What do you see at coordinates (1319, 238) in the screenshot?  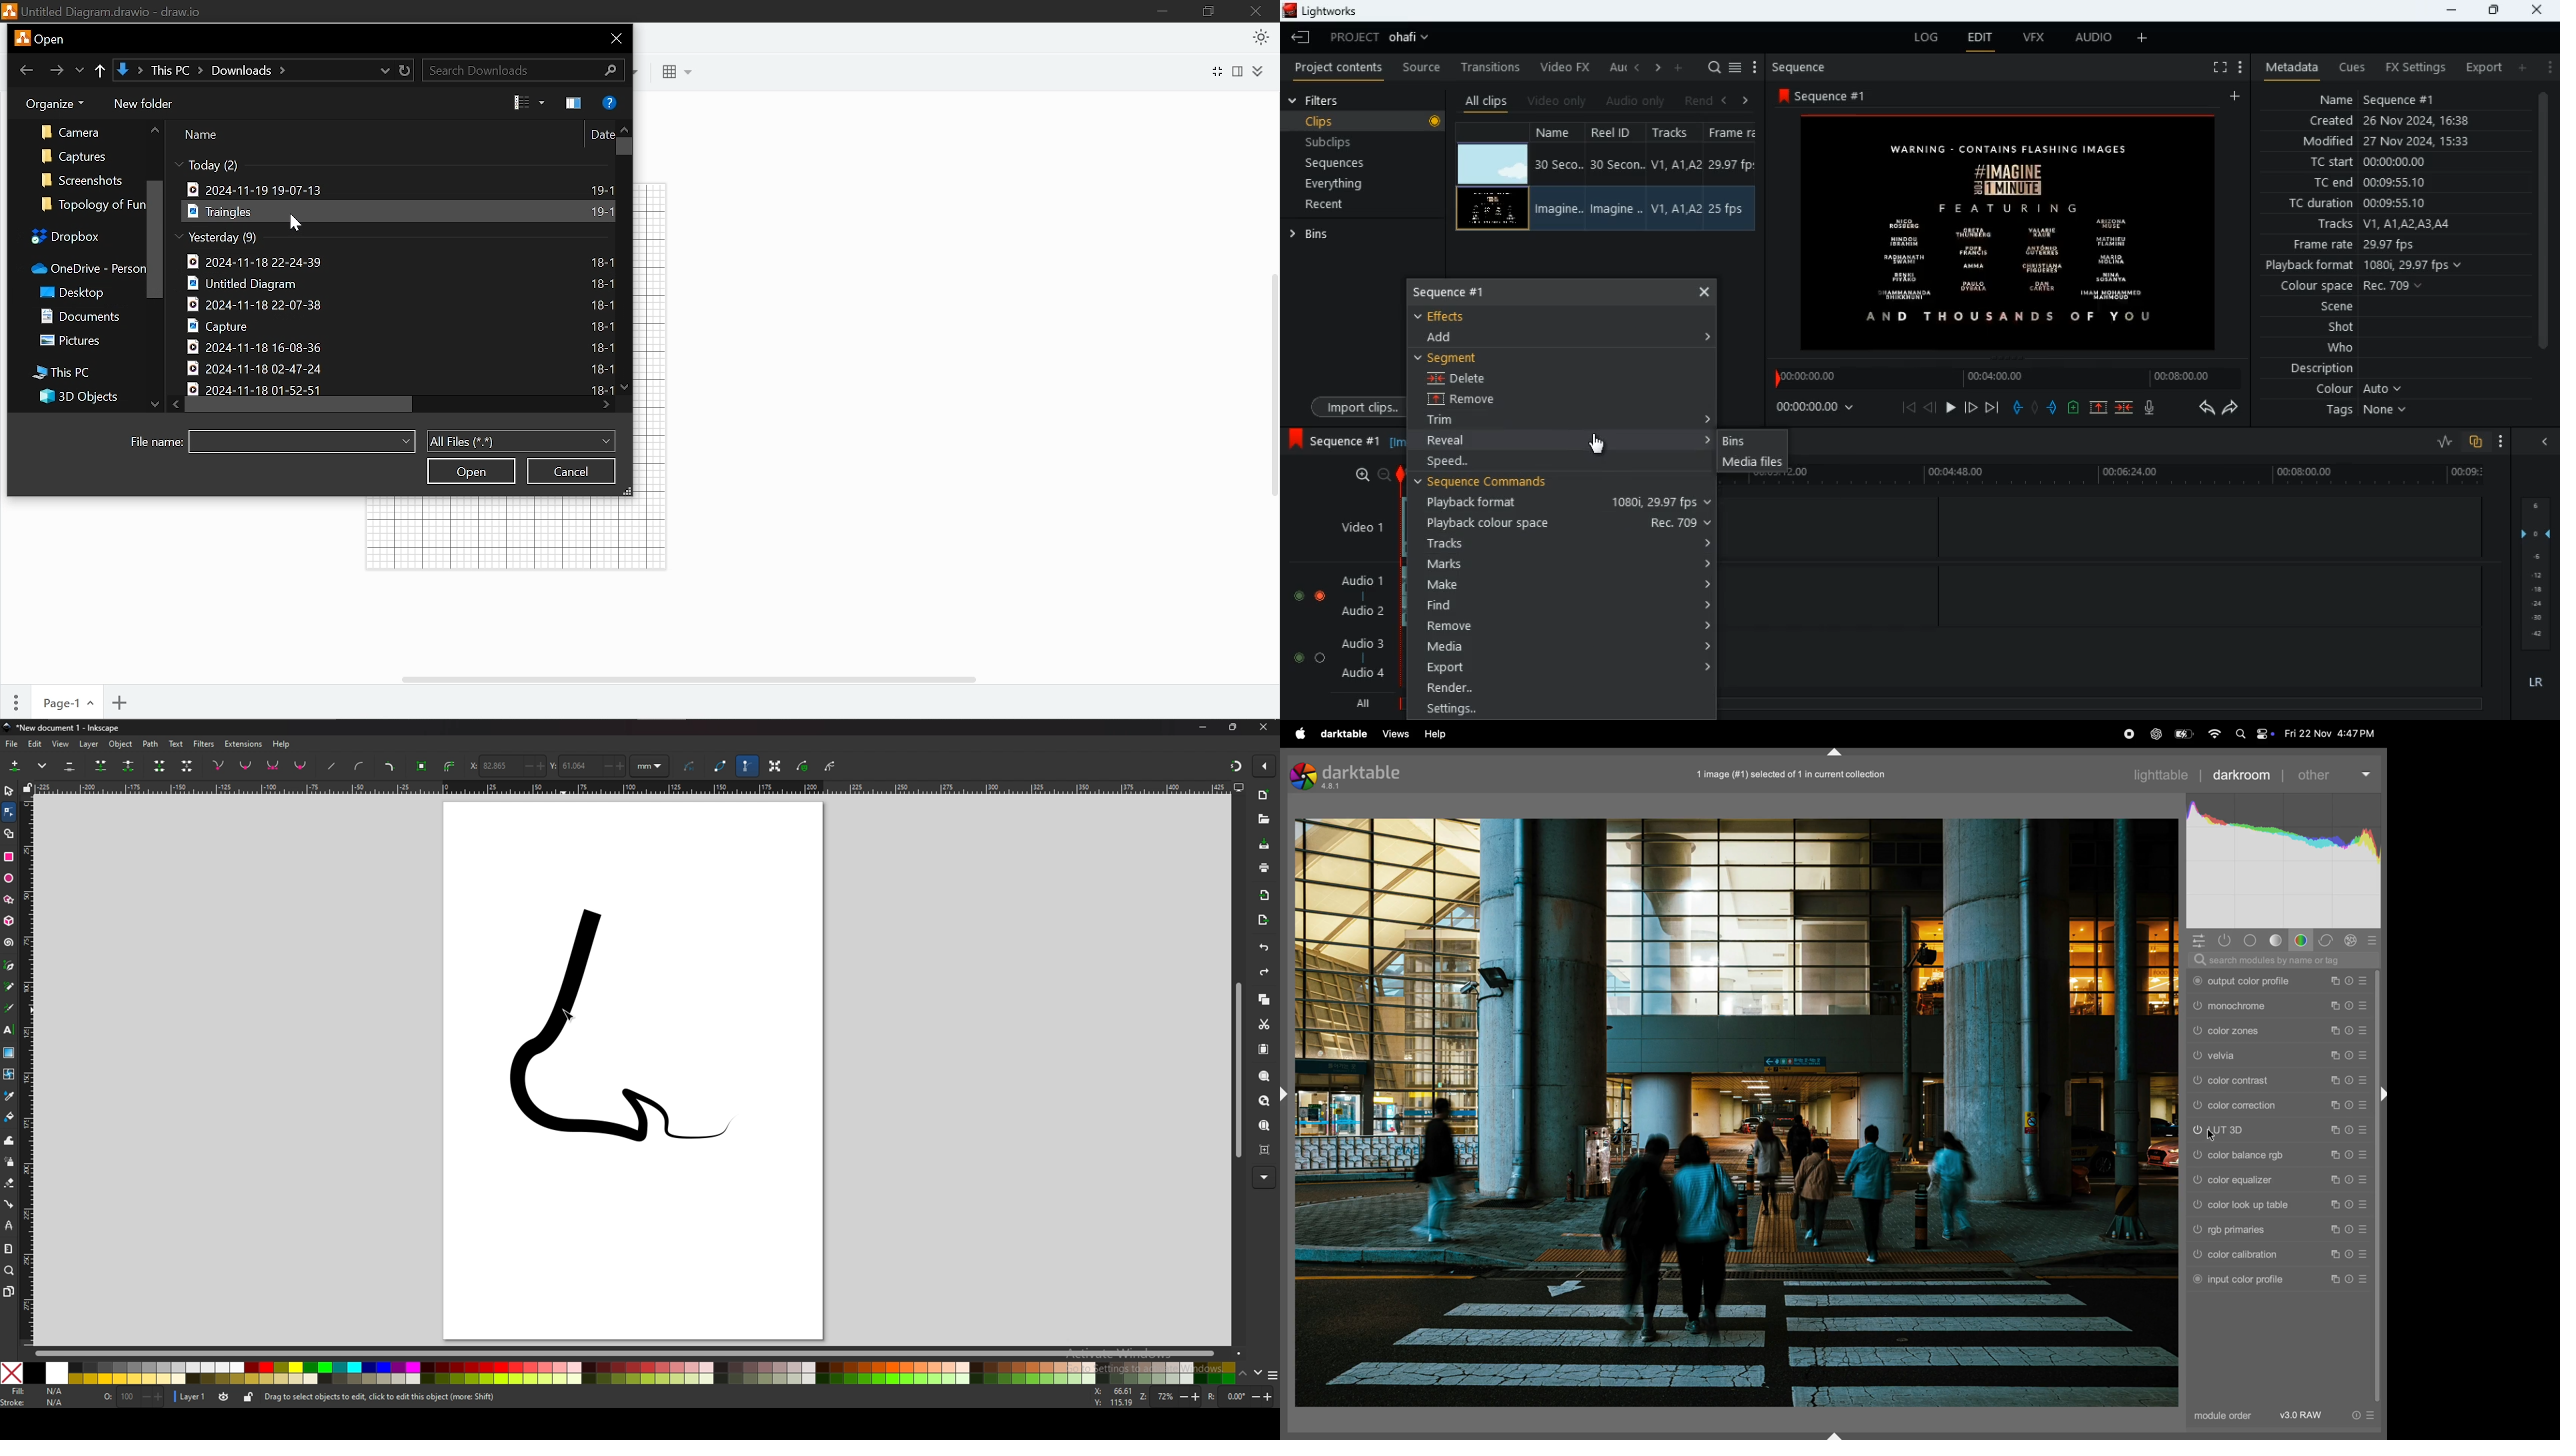 I see `bins` at bounding box center [1319, 238].